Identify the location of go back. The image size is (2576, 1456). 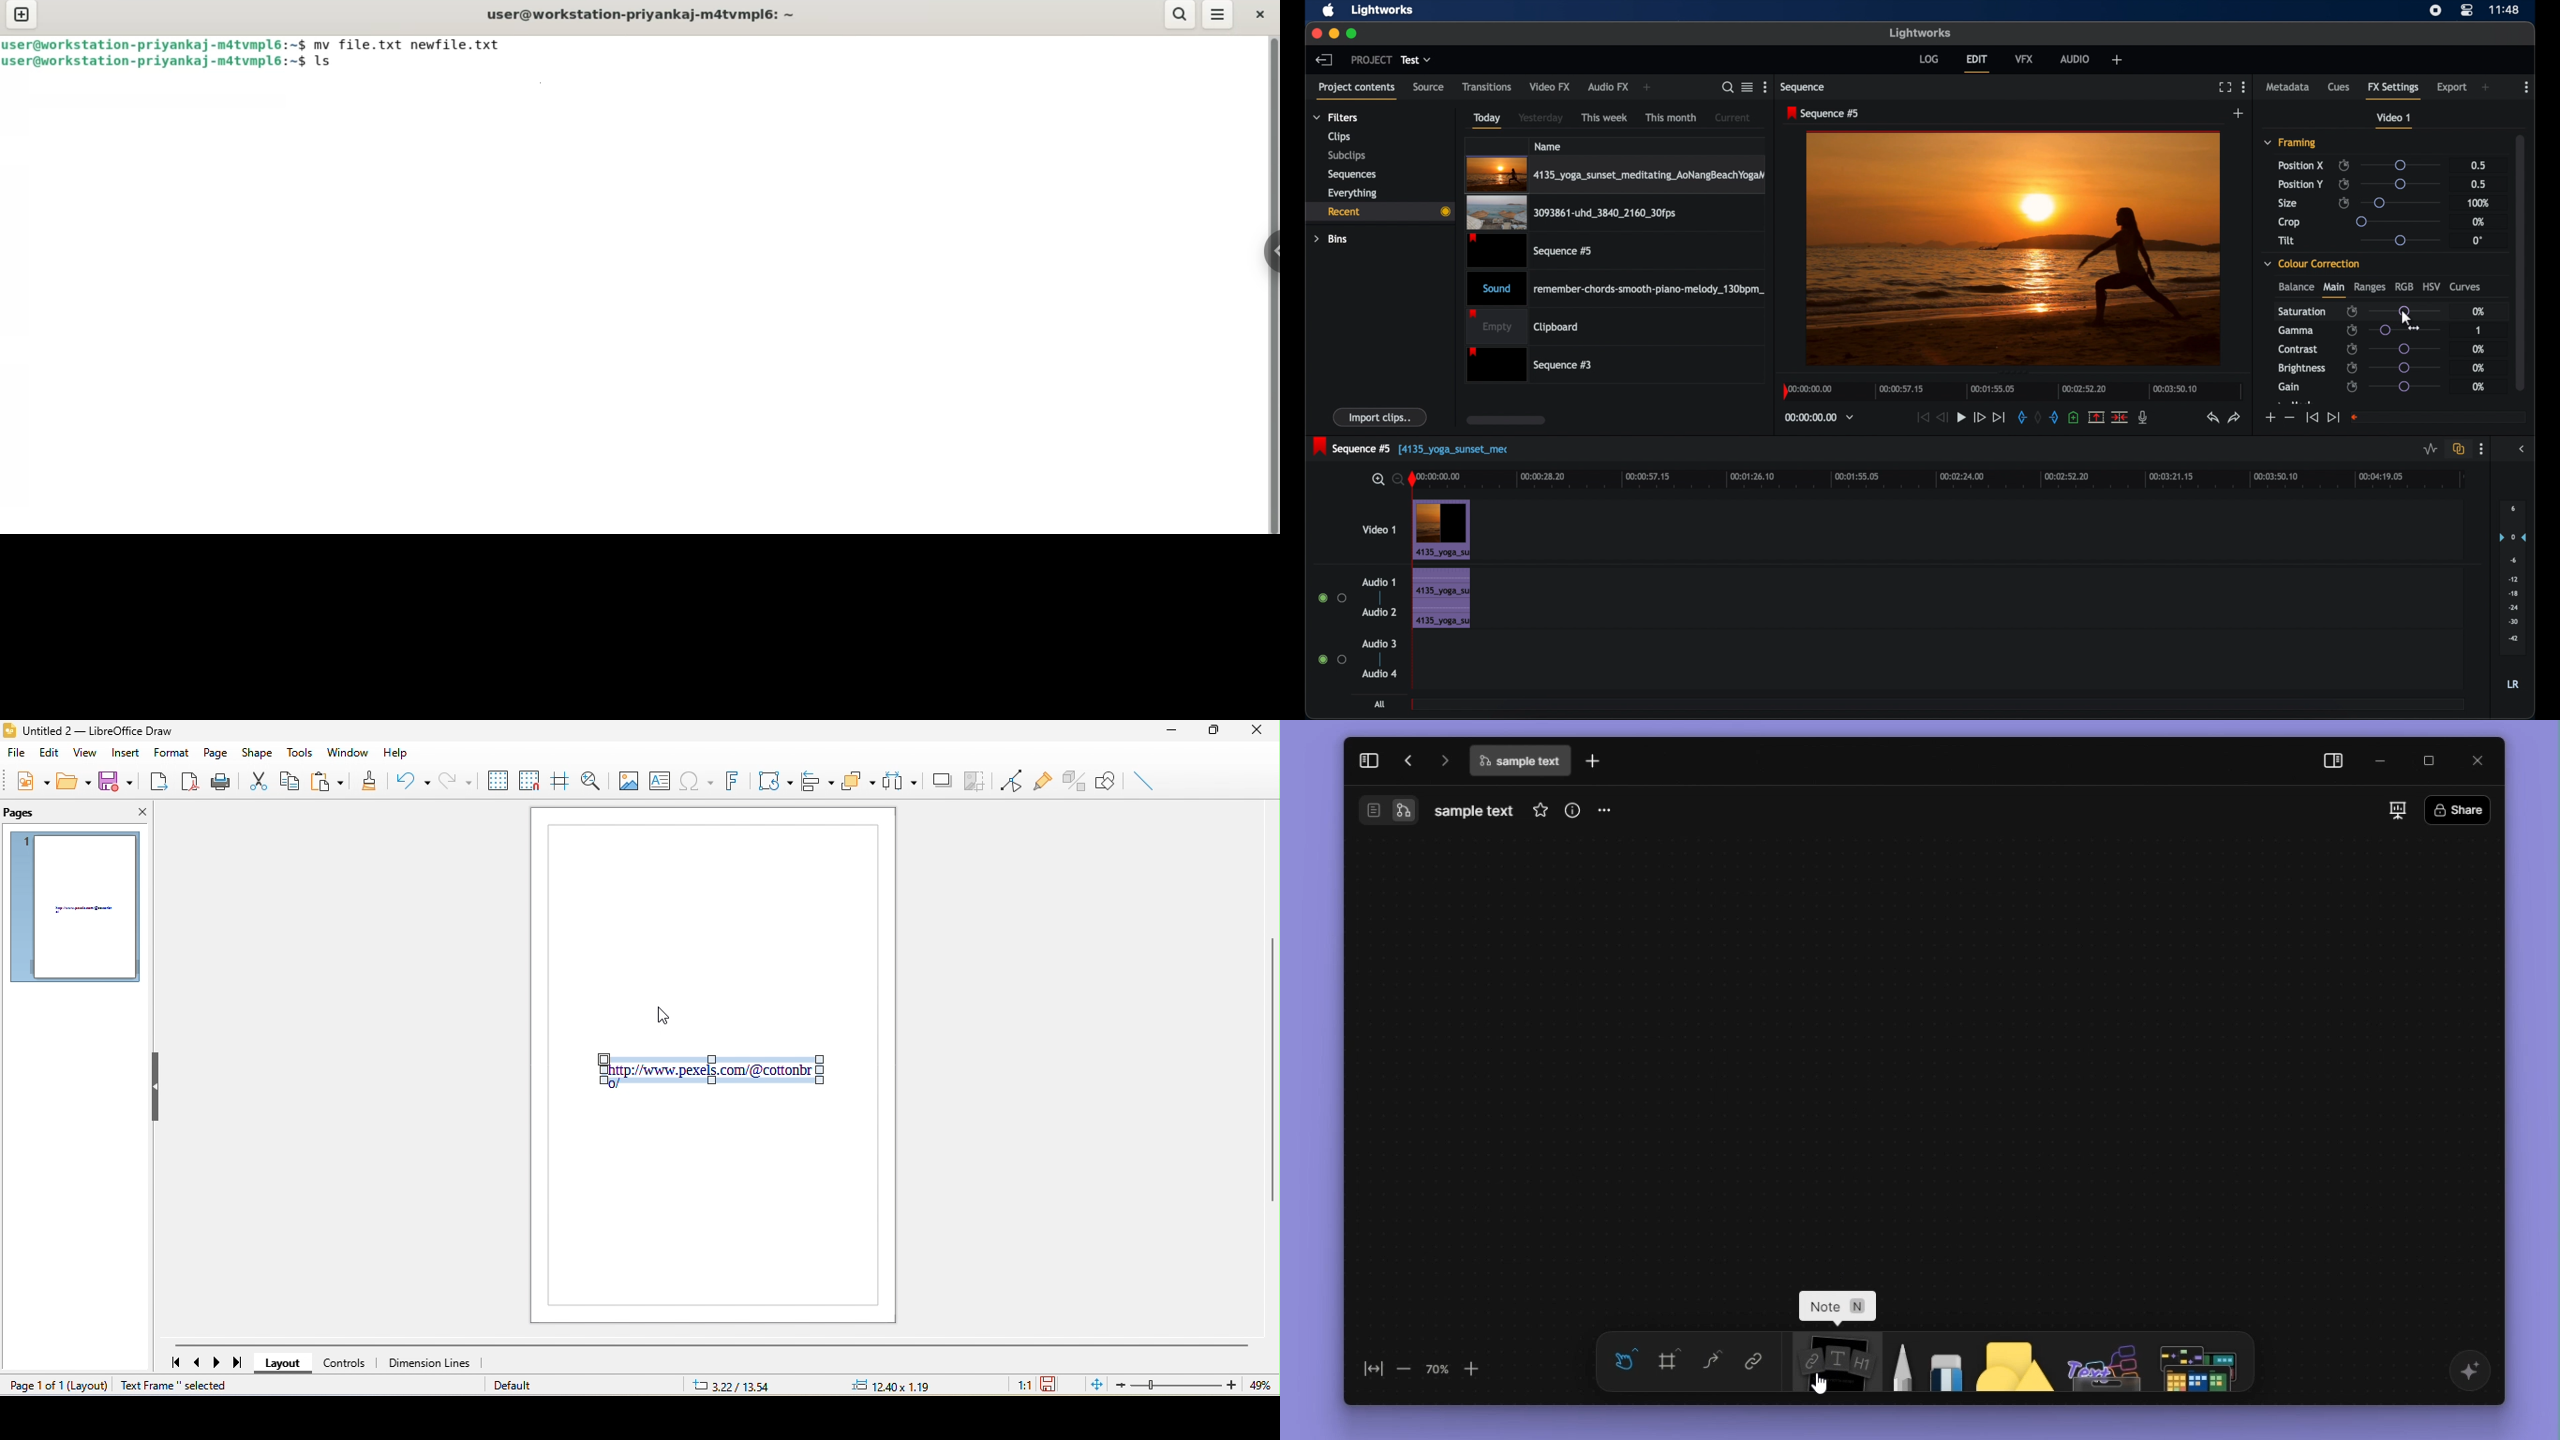
(1406, 760).